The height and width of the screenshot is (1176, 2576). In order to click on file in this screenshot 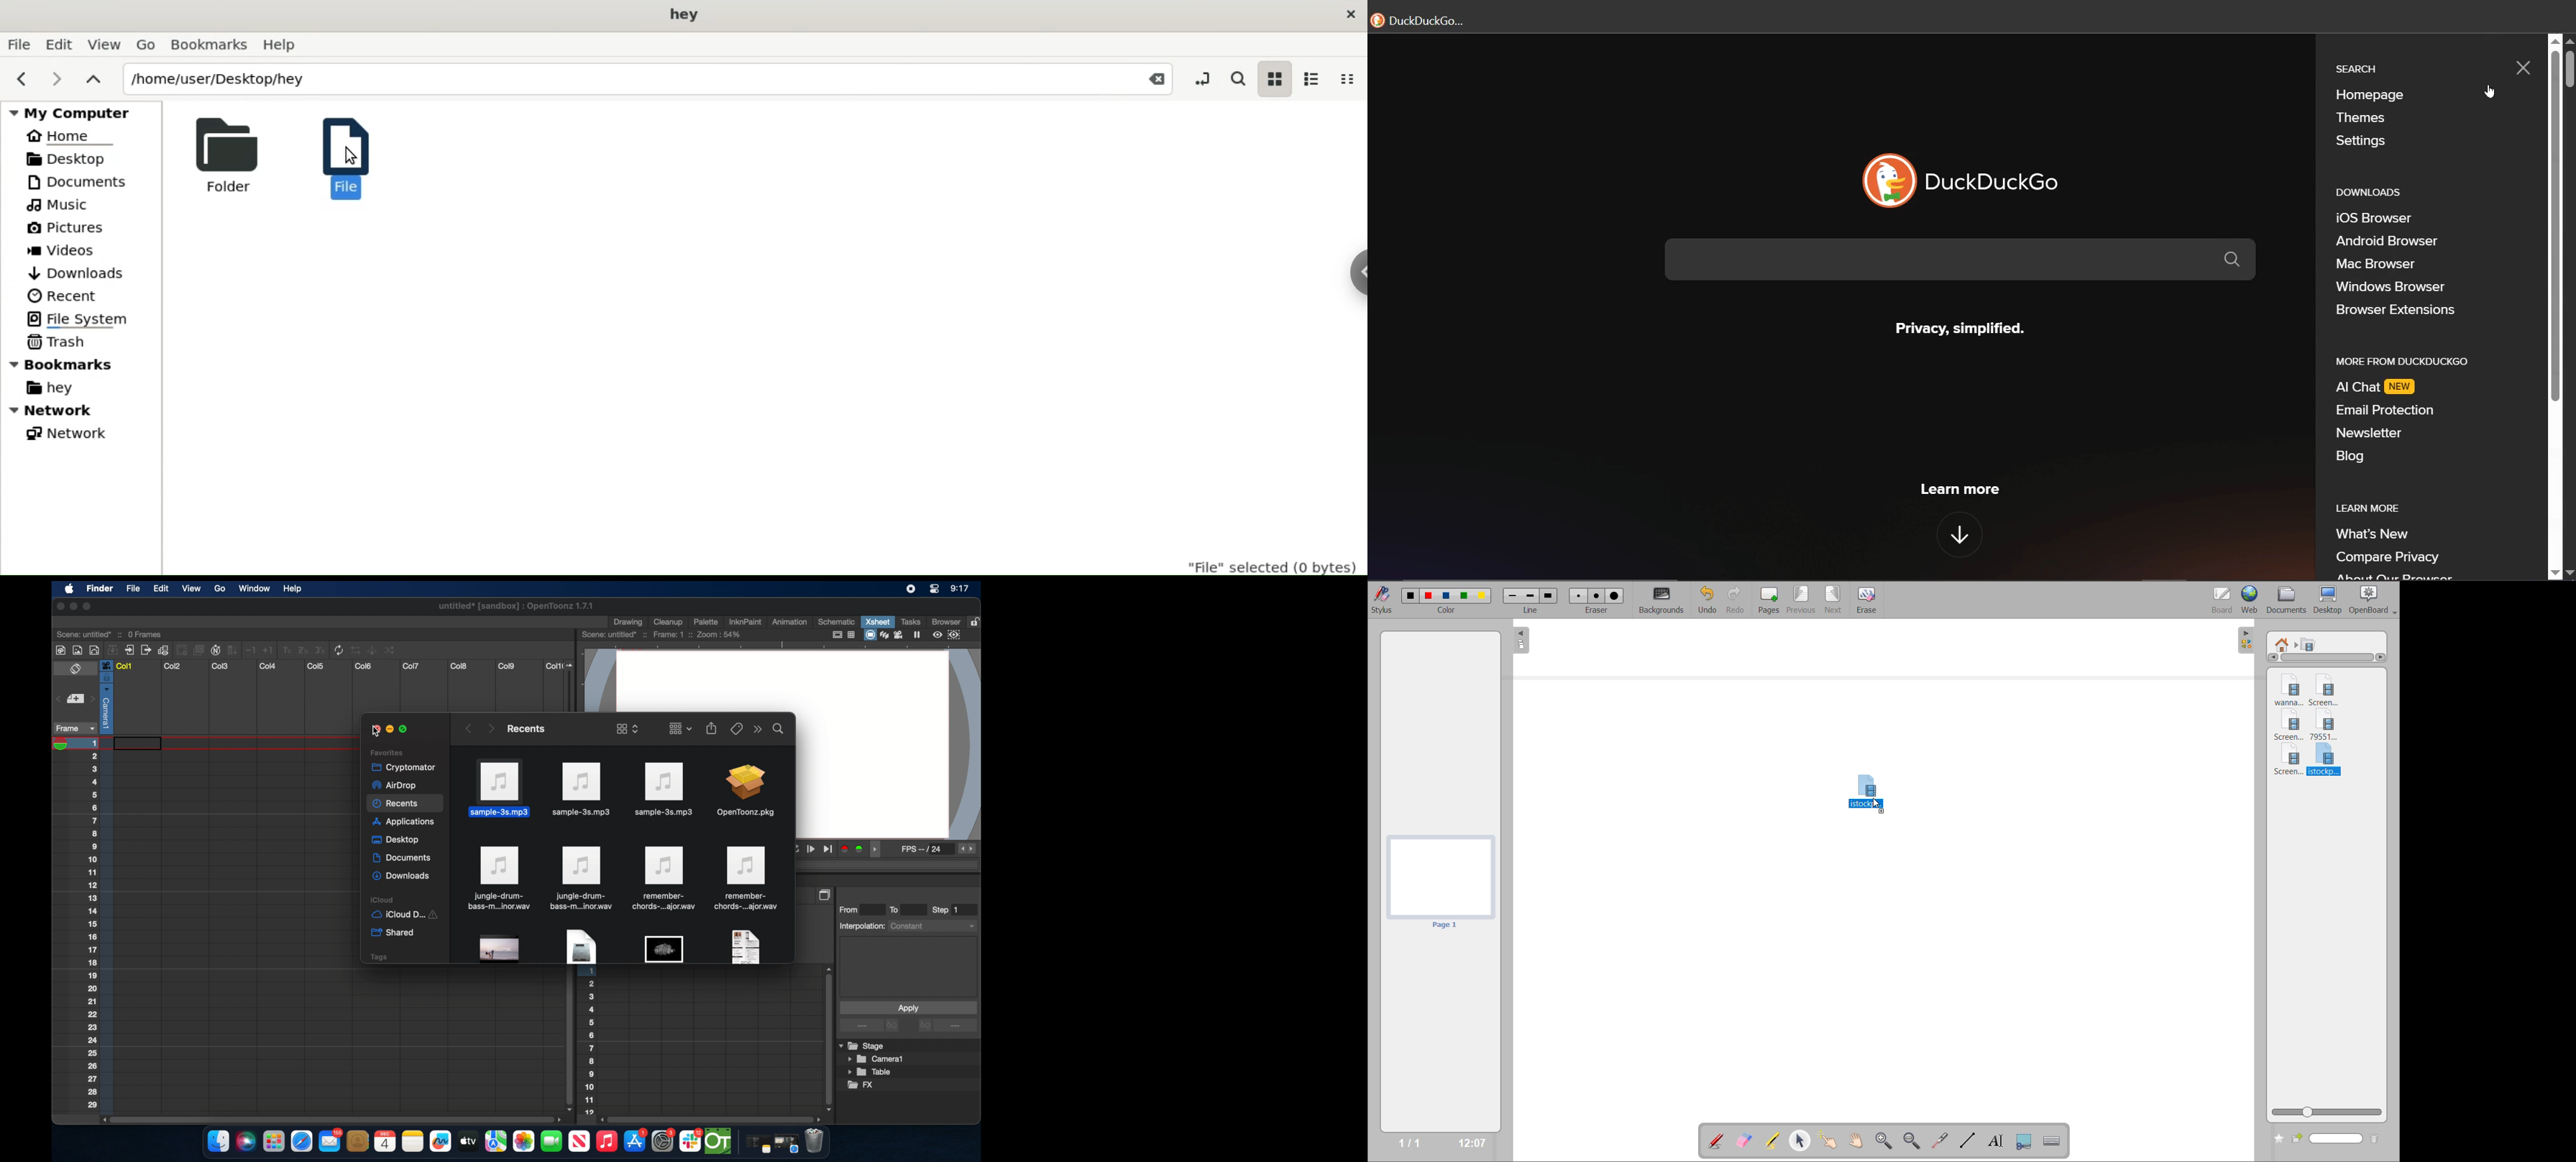, I will do `click(498, 878)`.